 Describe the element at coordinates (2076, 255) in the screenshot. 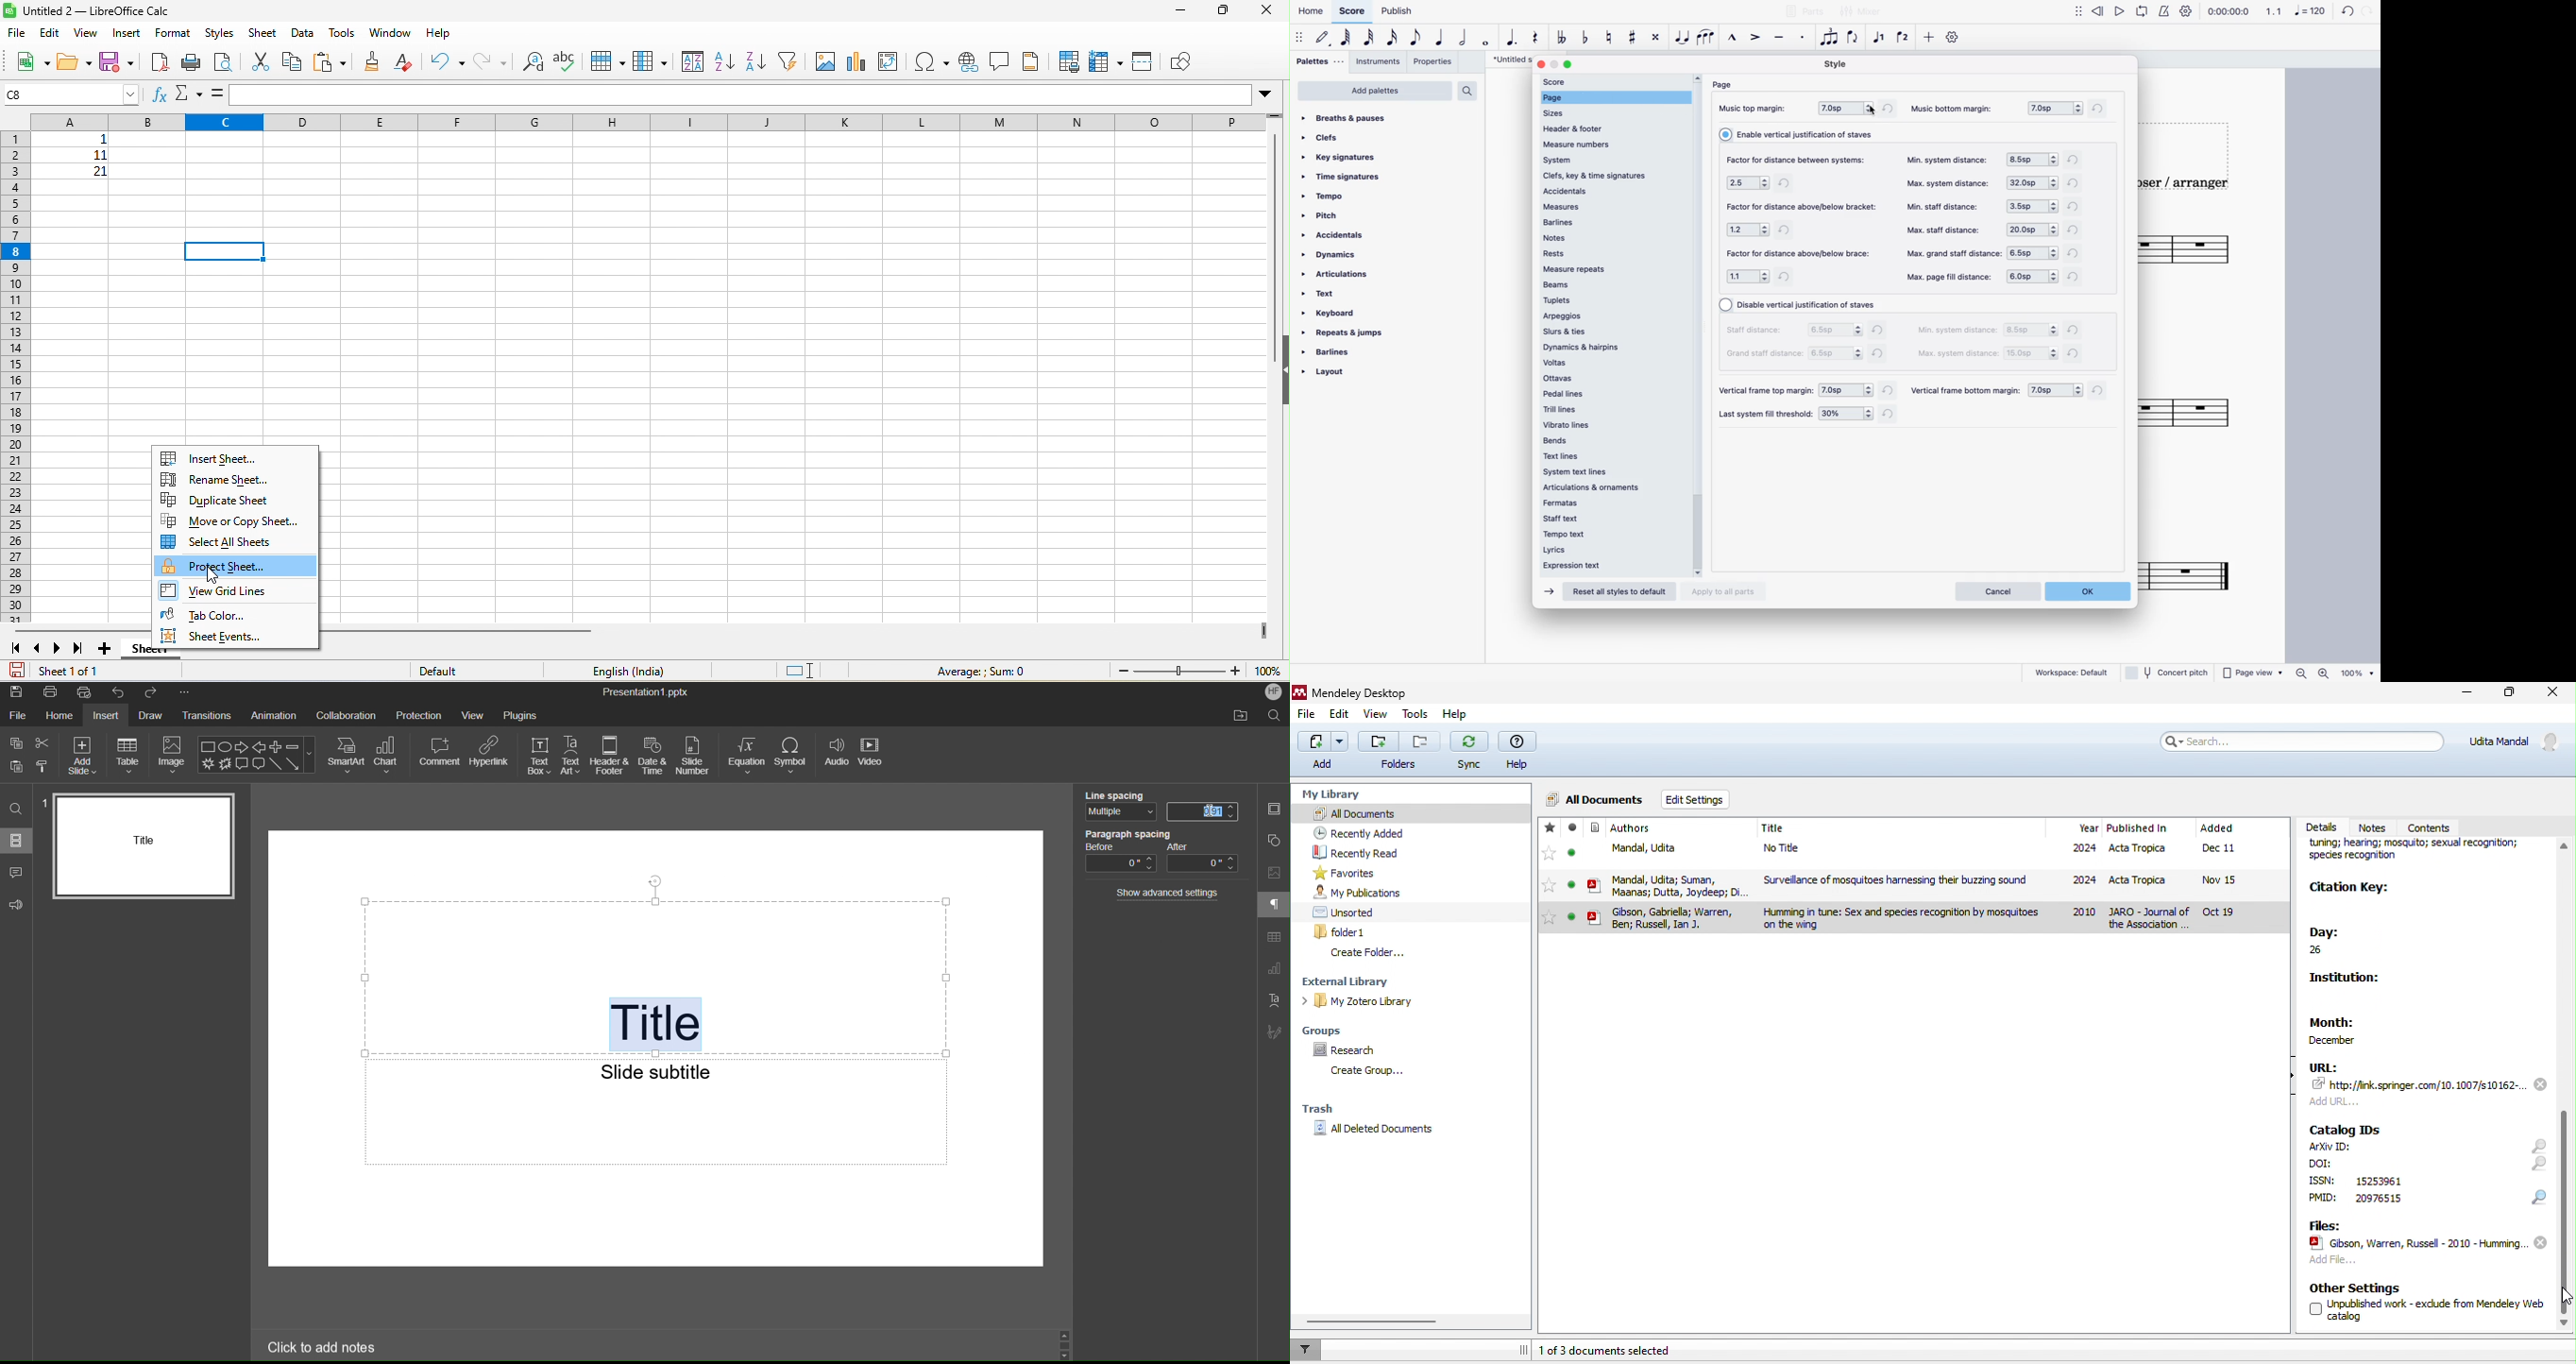

I see `refresh` at that location.